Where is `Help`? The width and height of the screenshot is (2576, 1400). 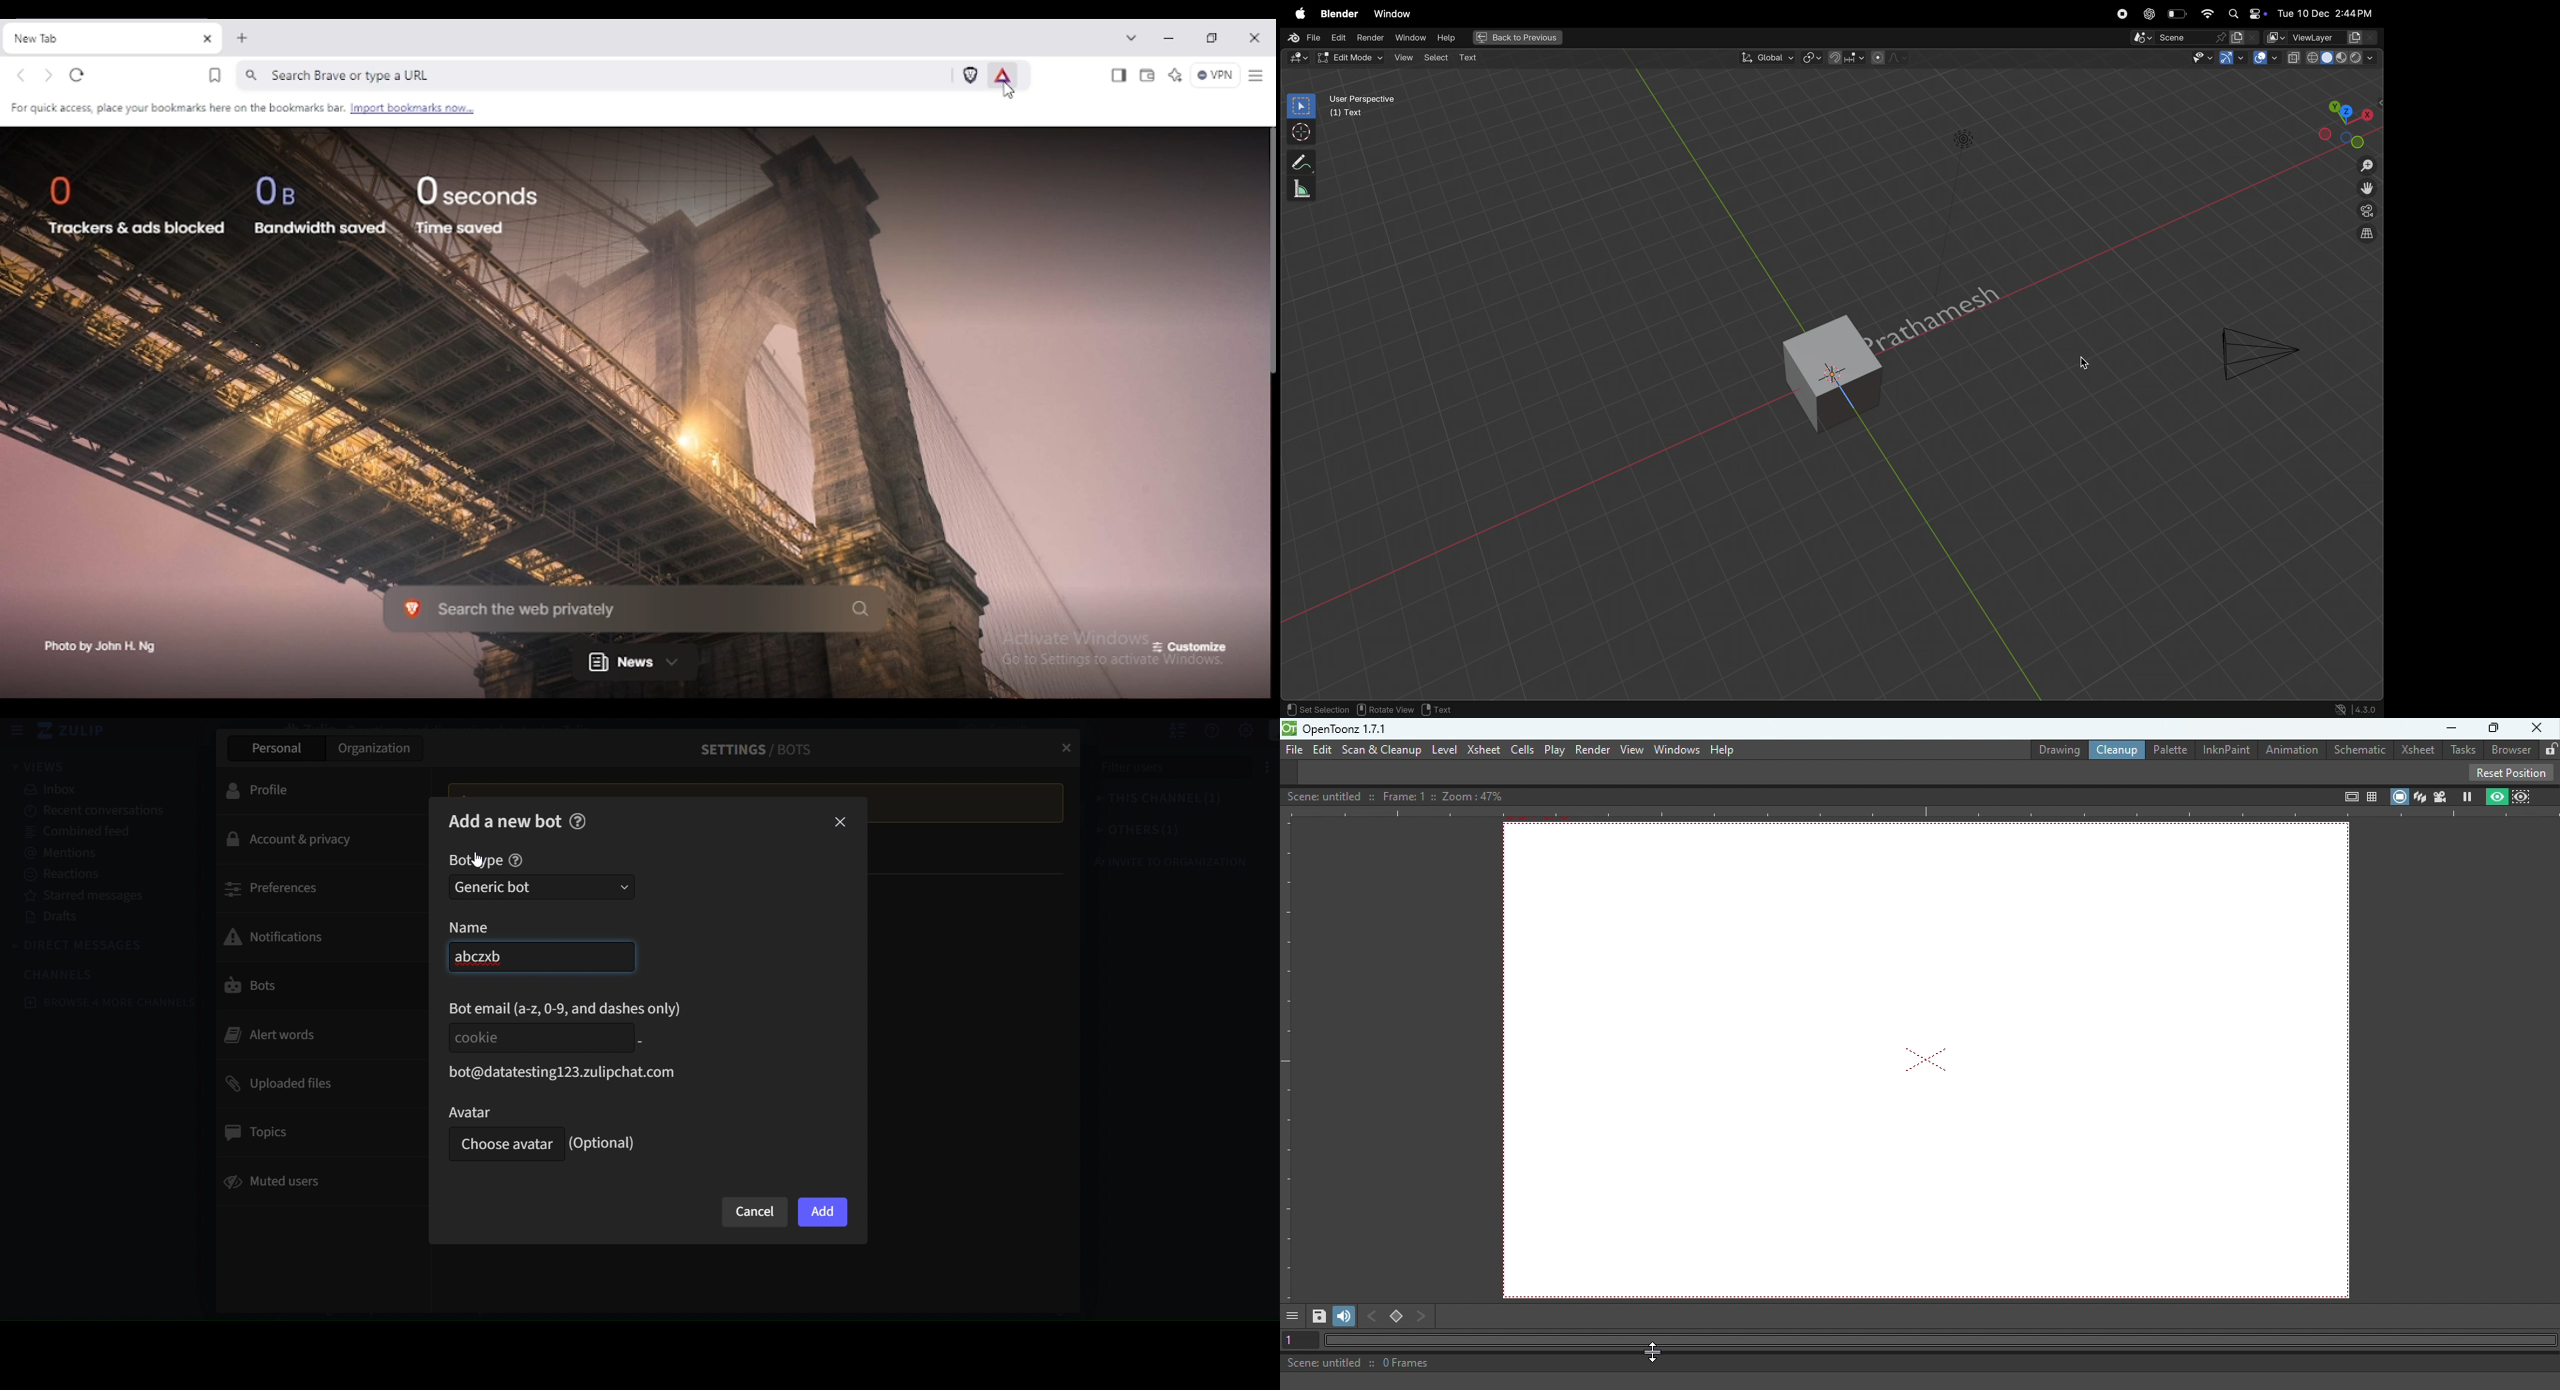
Help is located at coordinates (1723, 749).